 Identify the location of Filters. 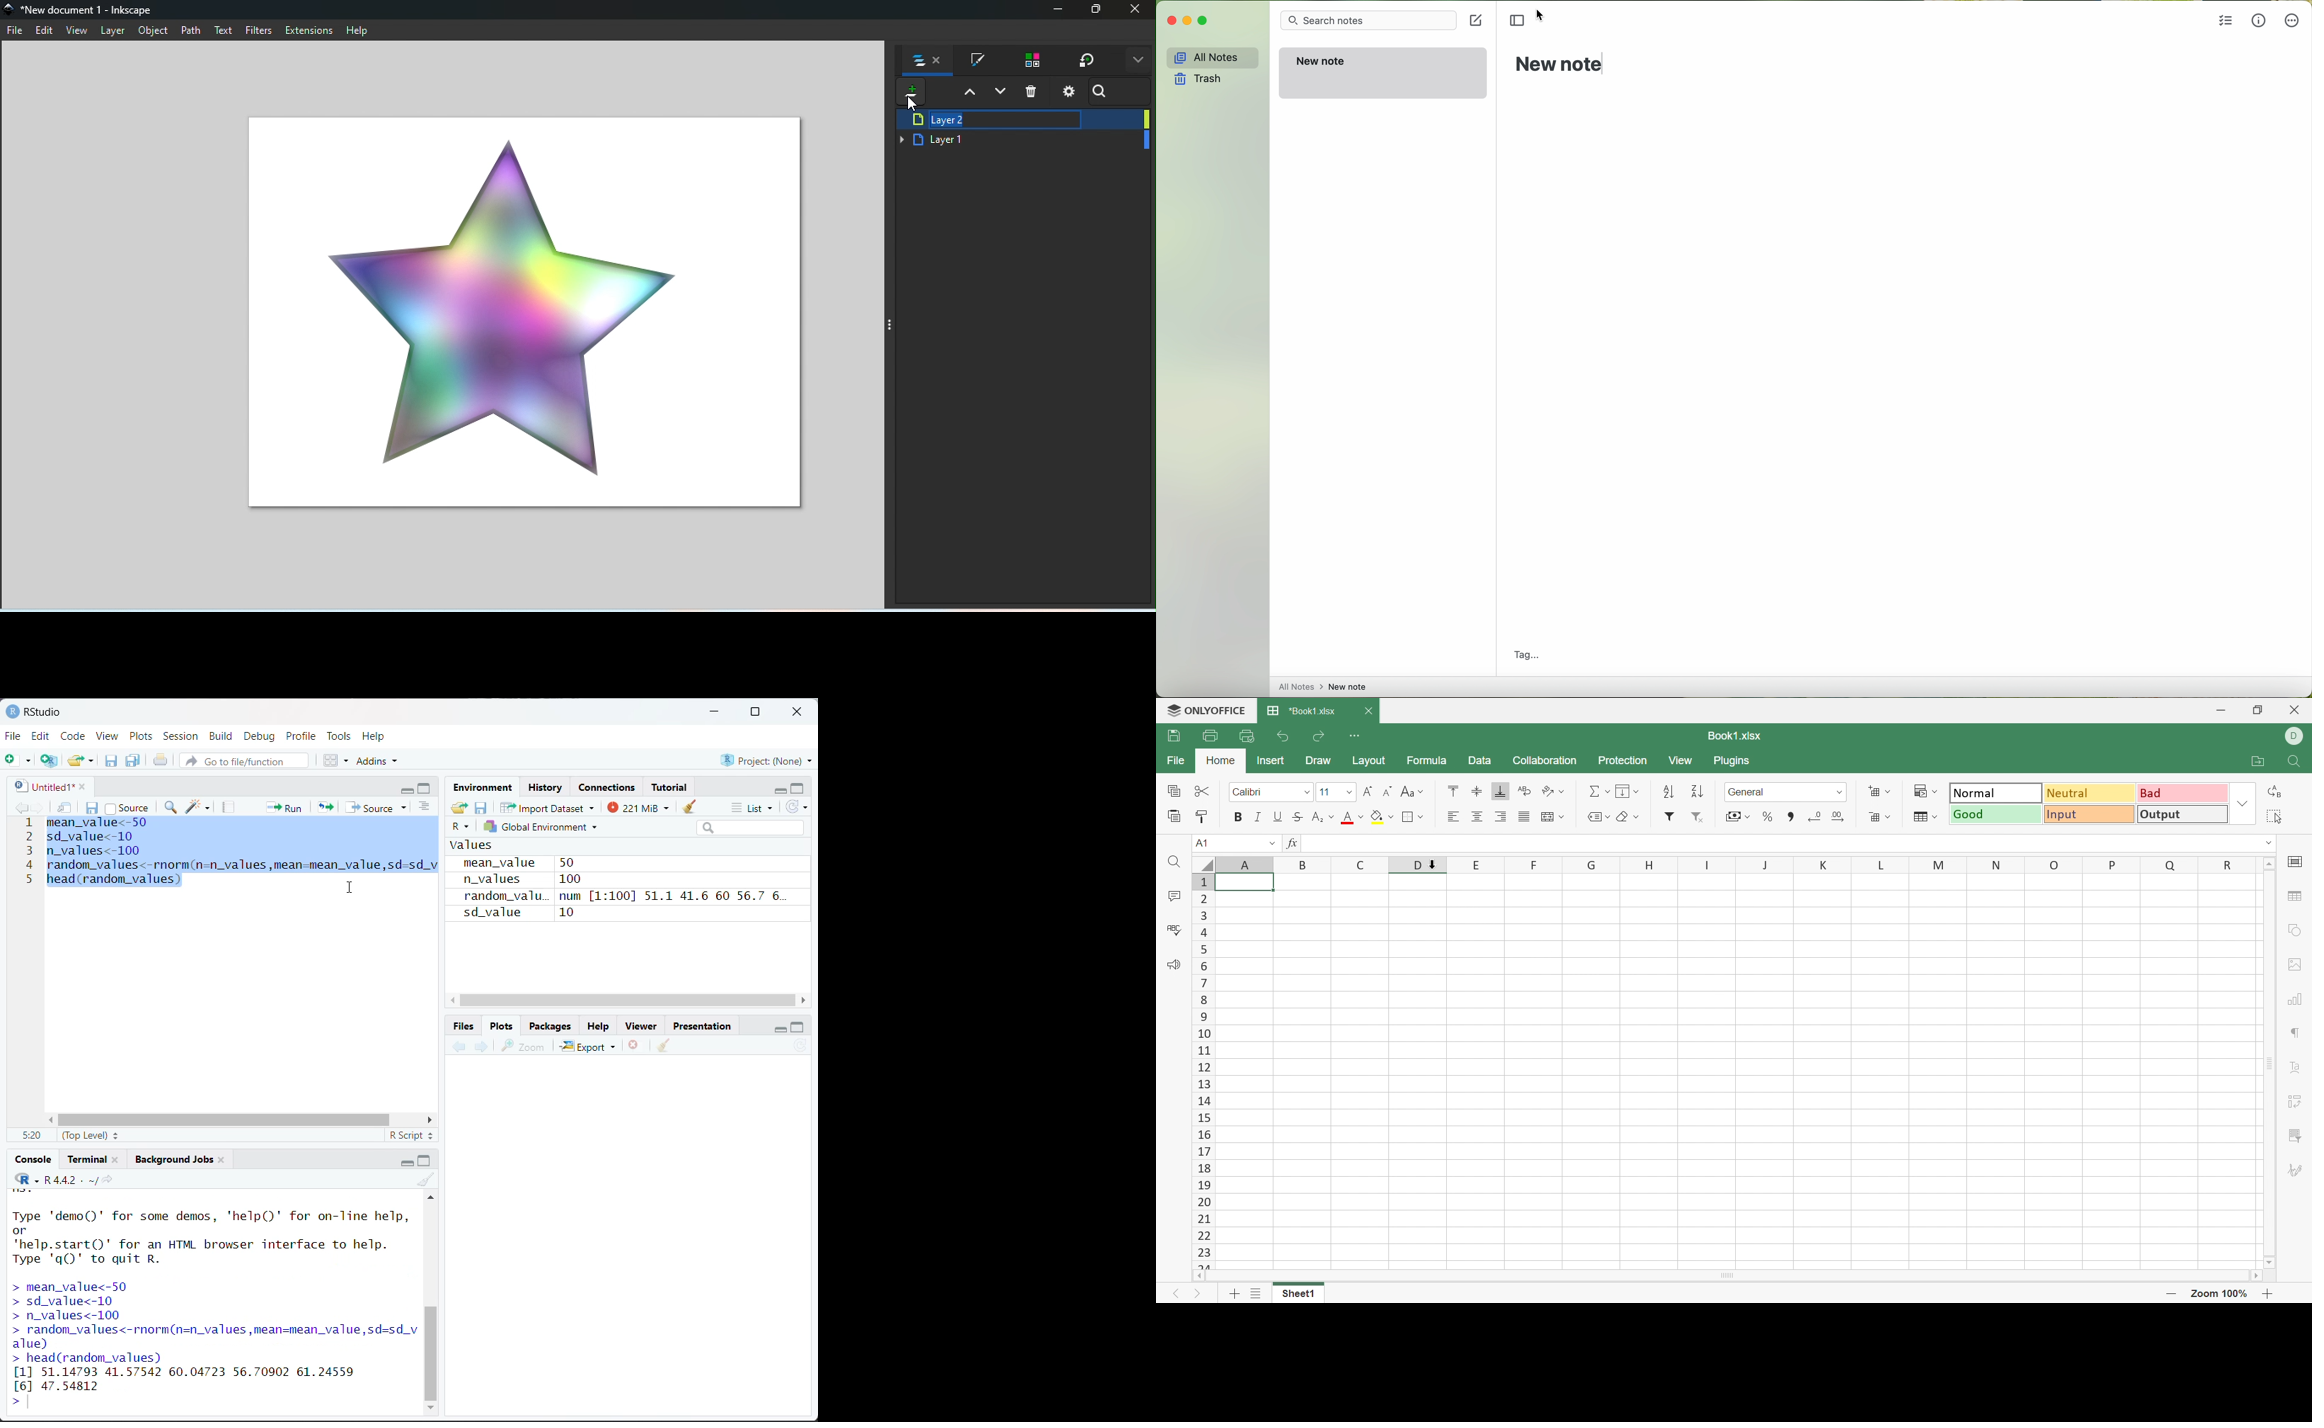
(260, 31).